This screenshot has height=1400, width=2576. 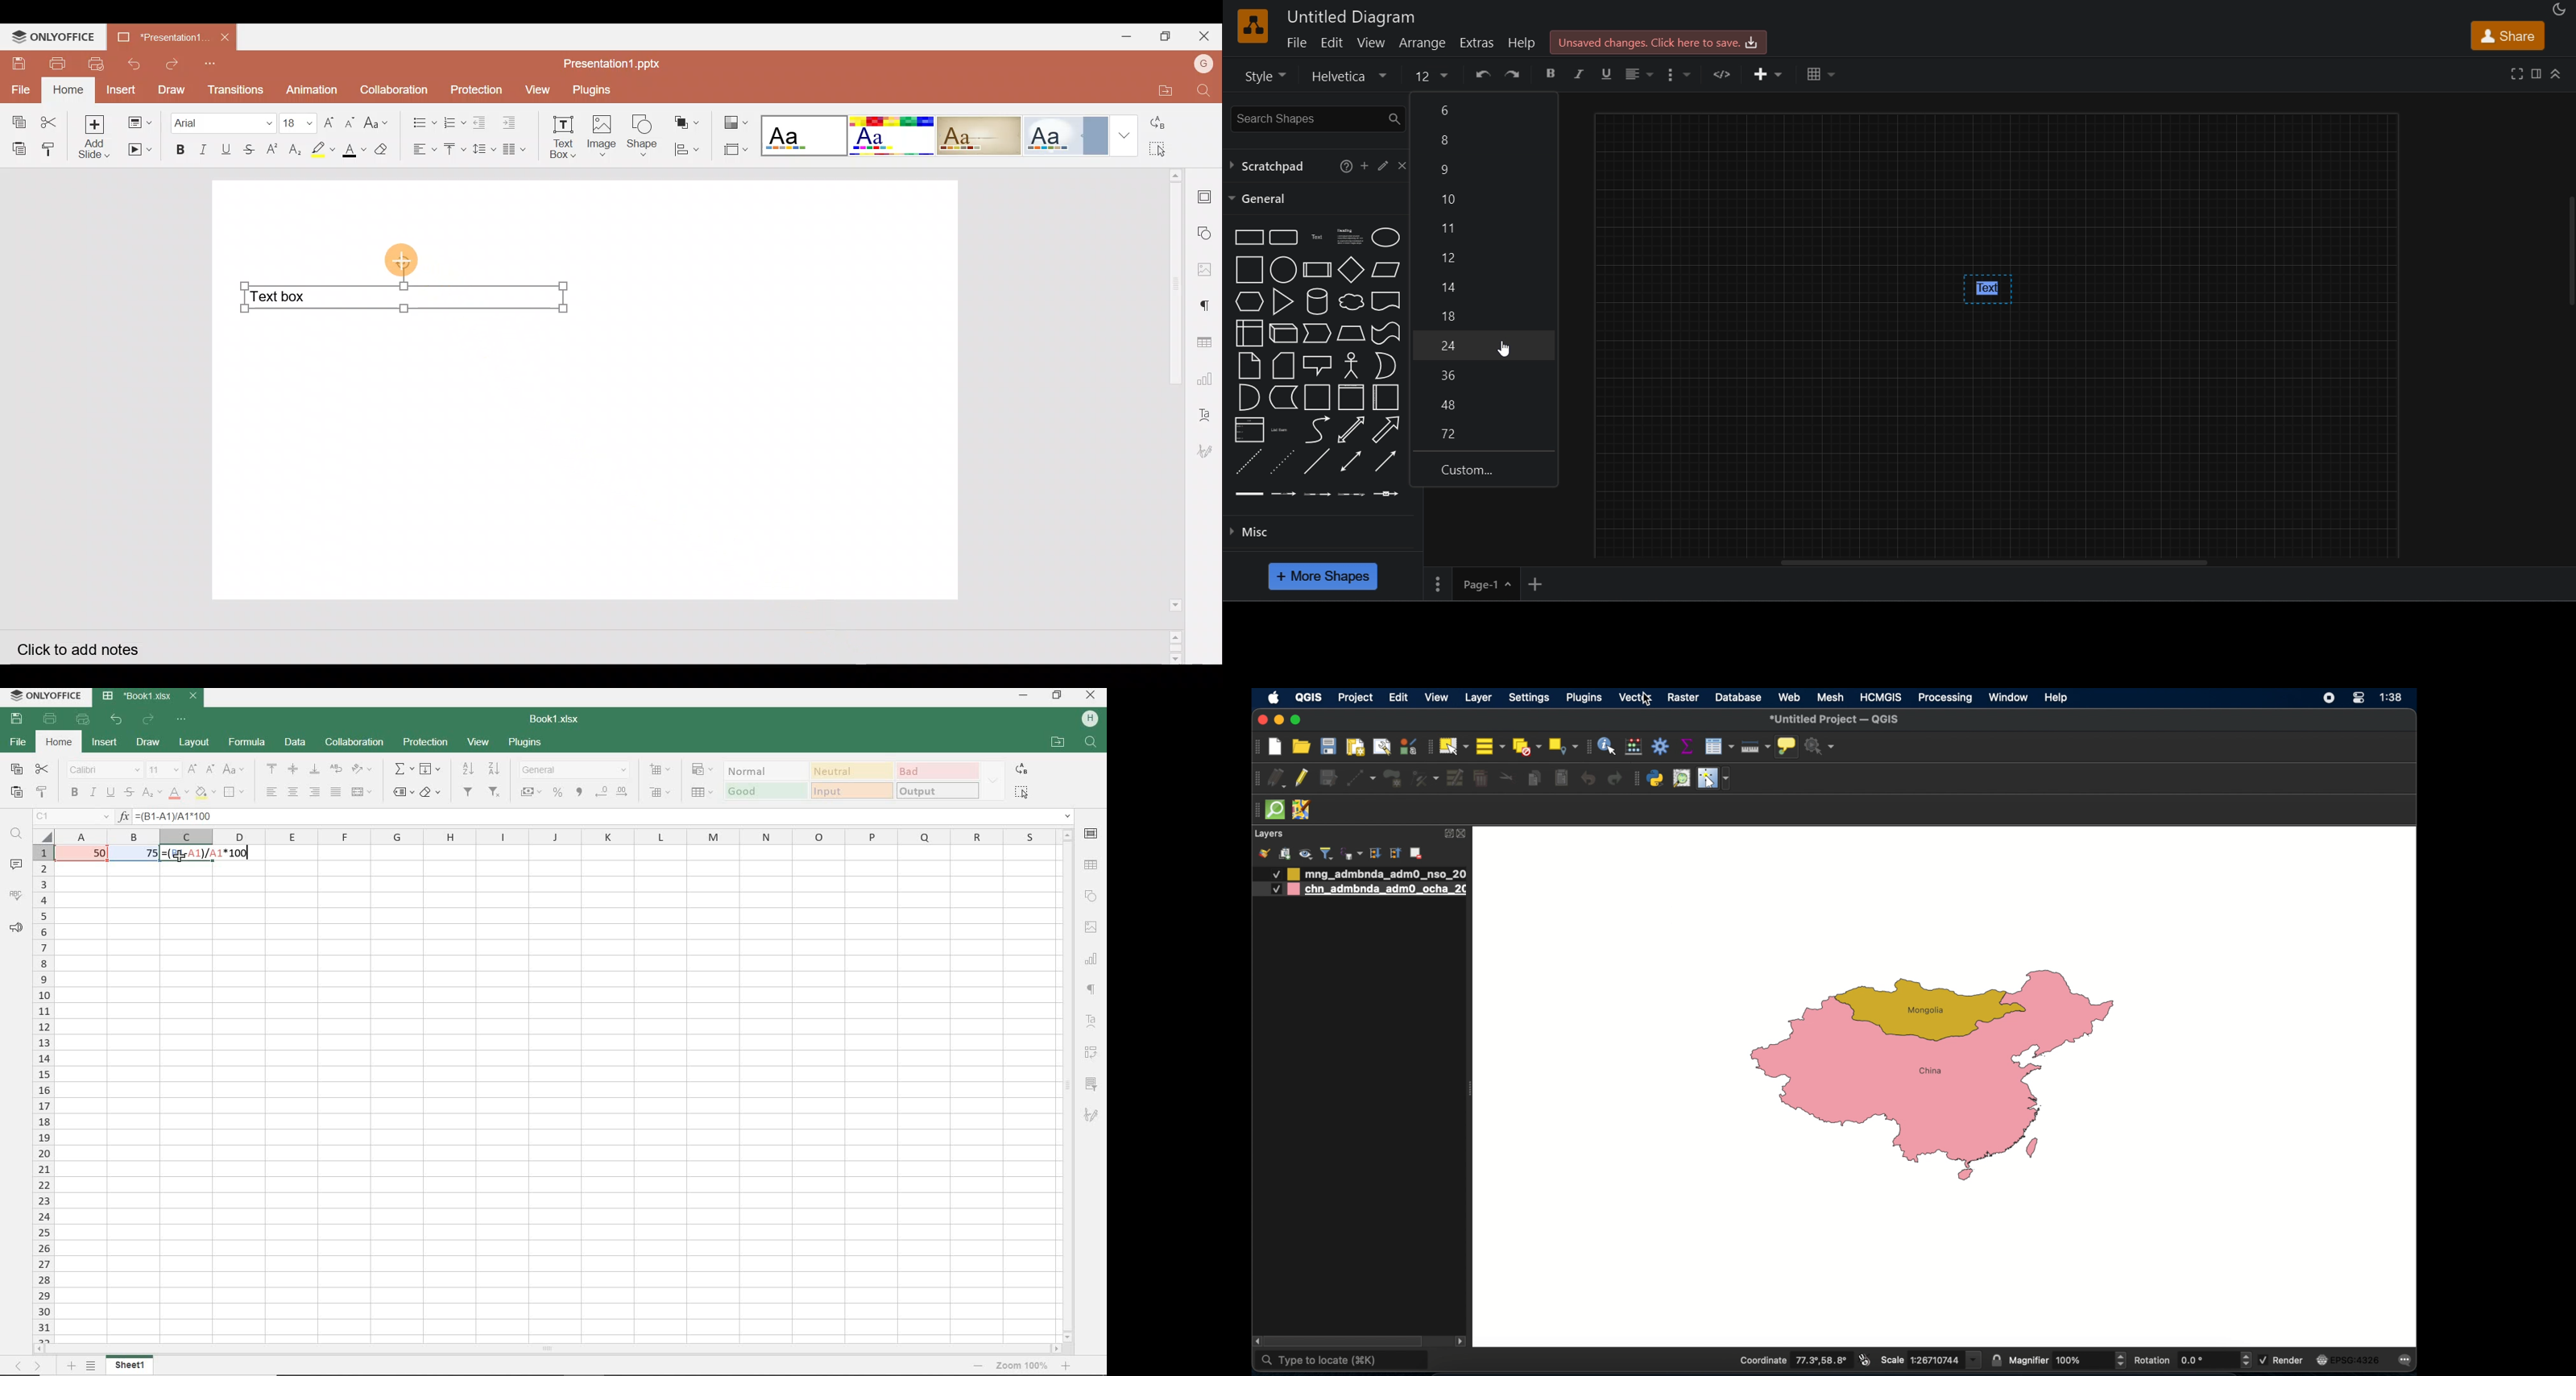 What do you see at coordinates (1317, 461) in the screenshot?
I see `Line` at bounding box center [1317, 461].